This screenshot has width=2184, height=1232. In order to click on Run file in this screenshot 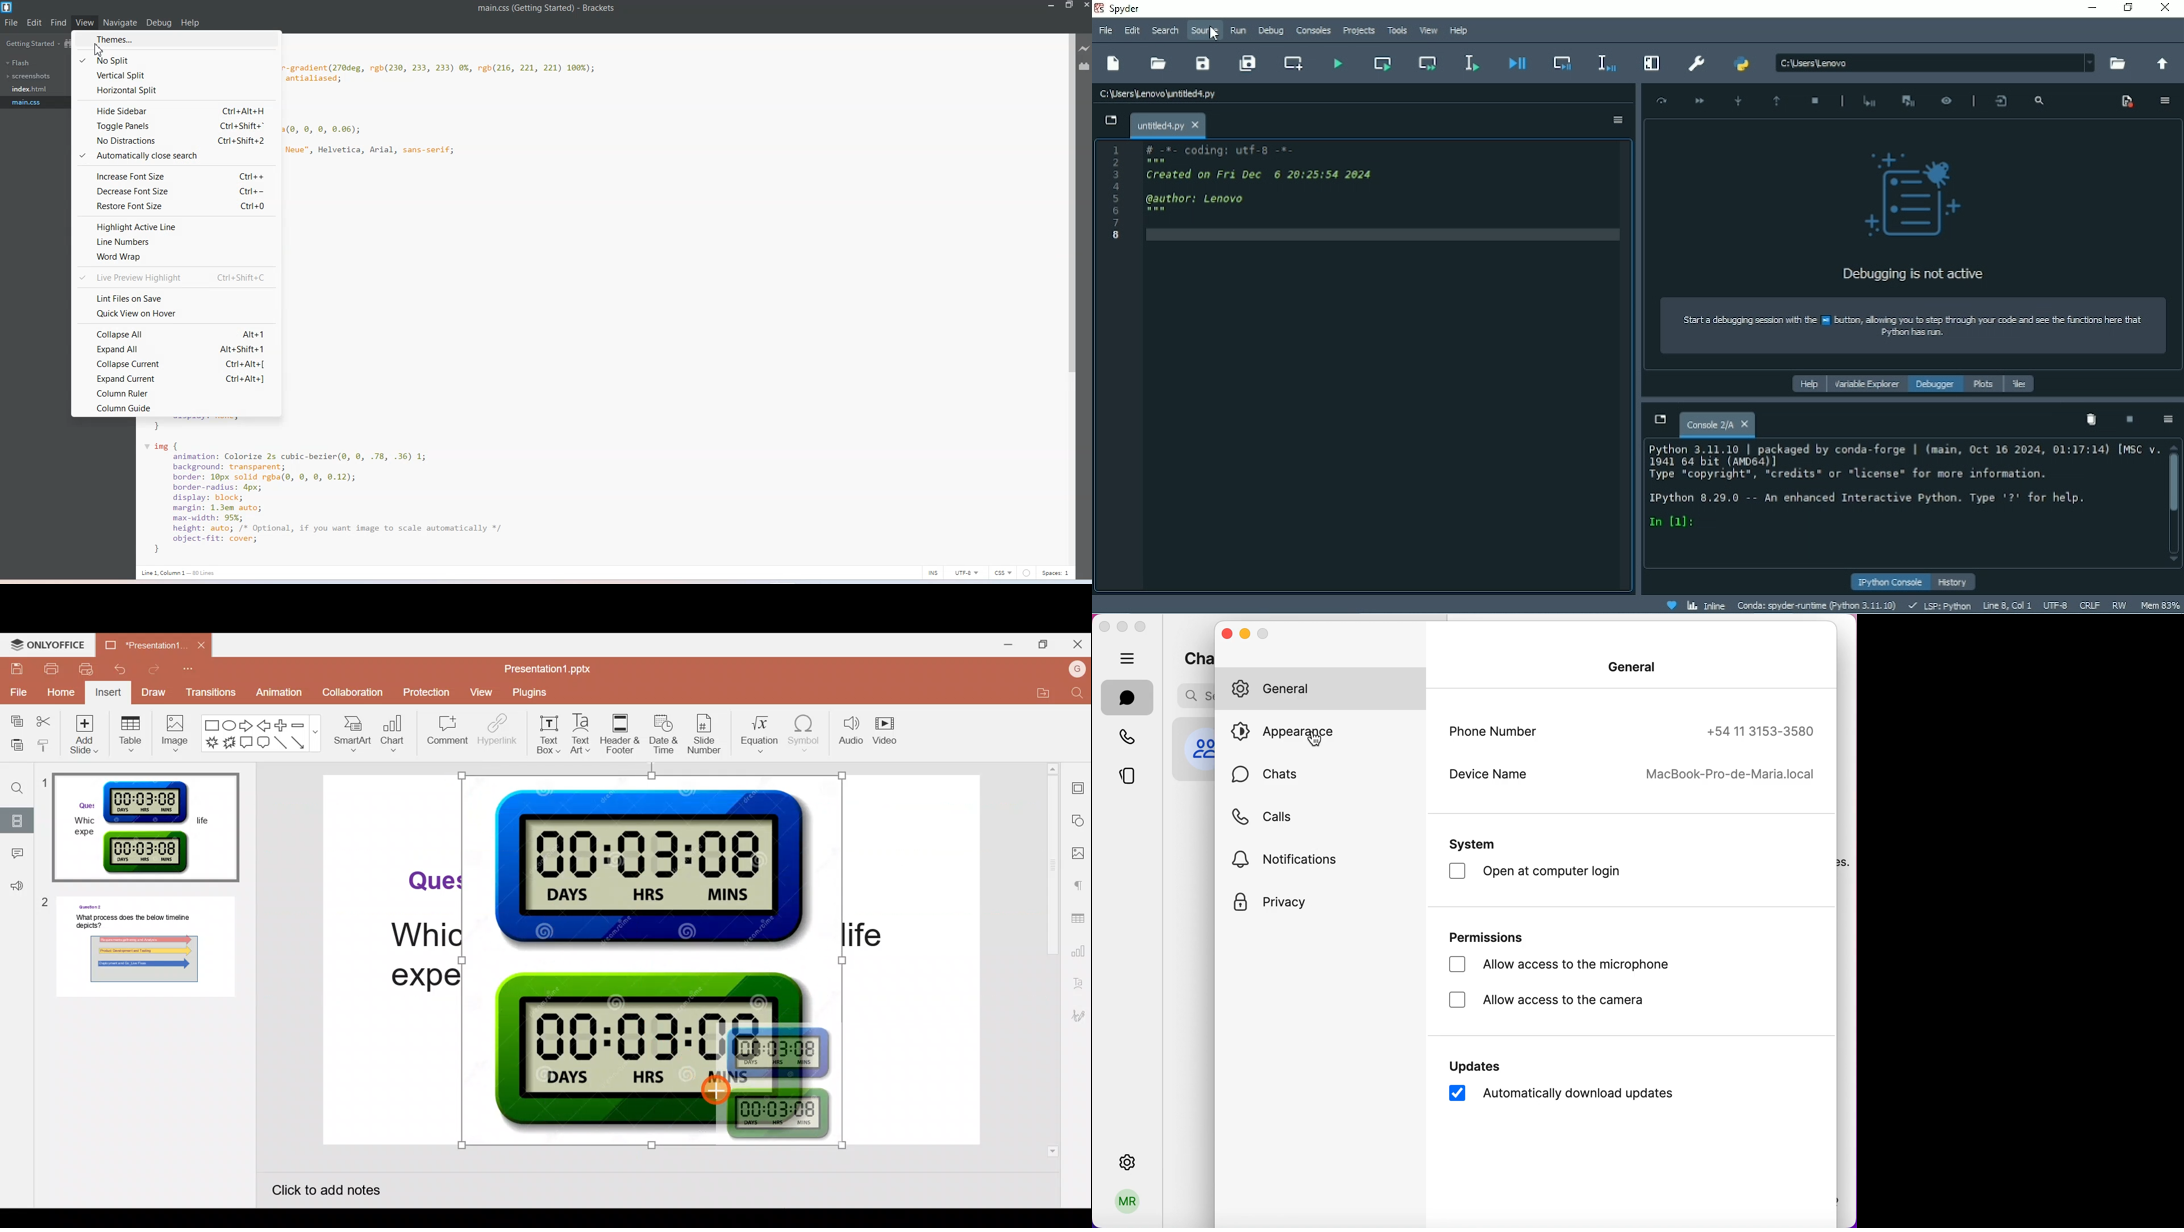, I will do `click(1336, 64)`.